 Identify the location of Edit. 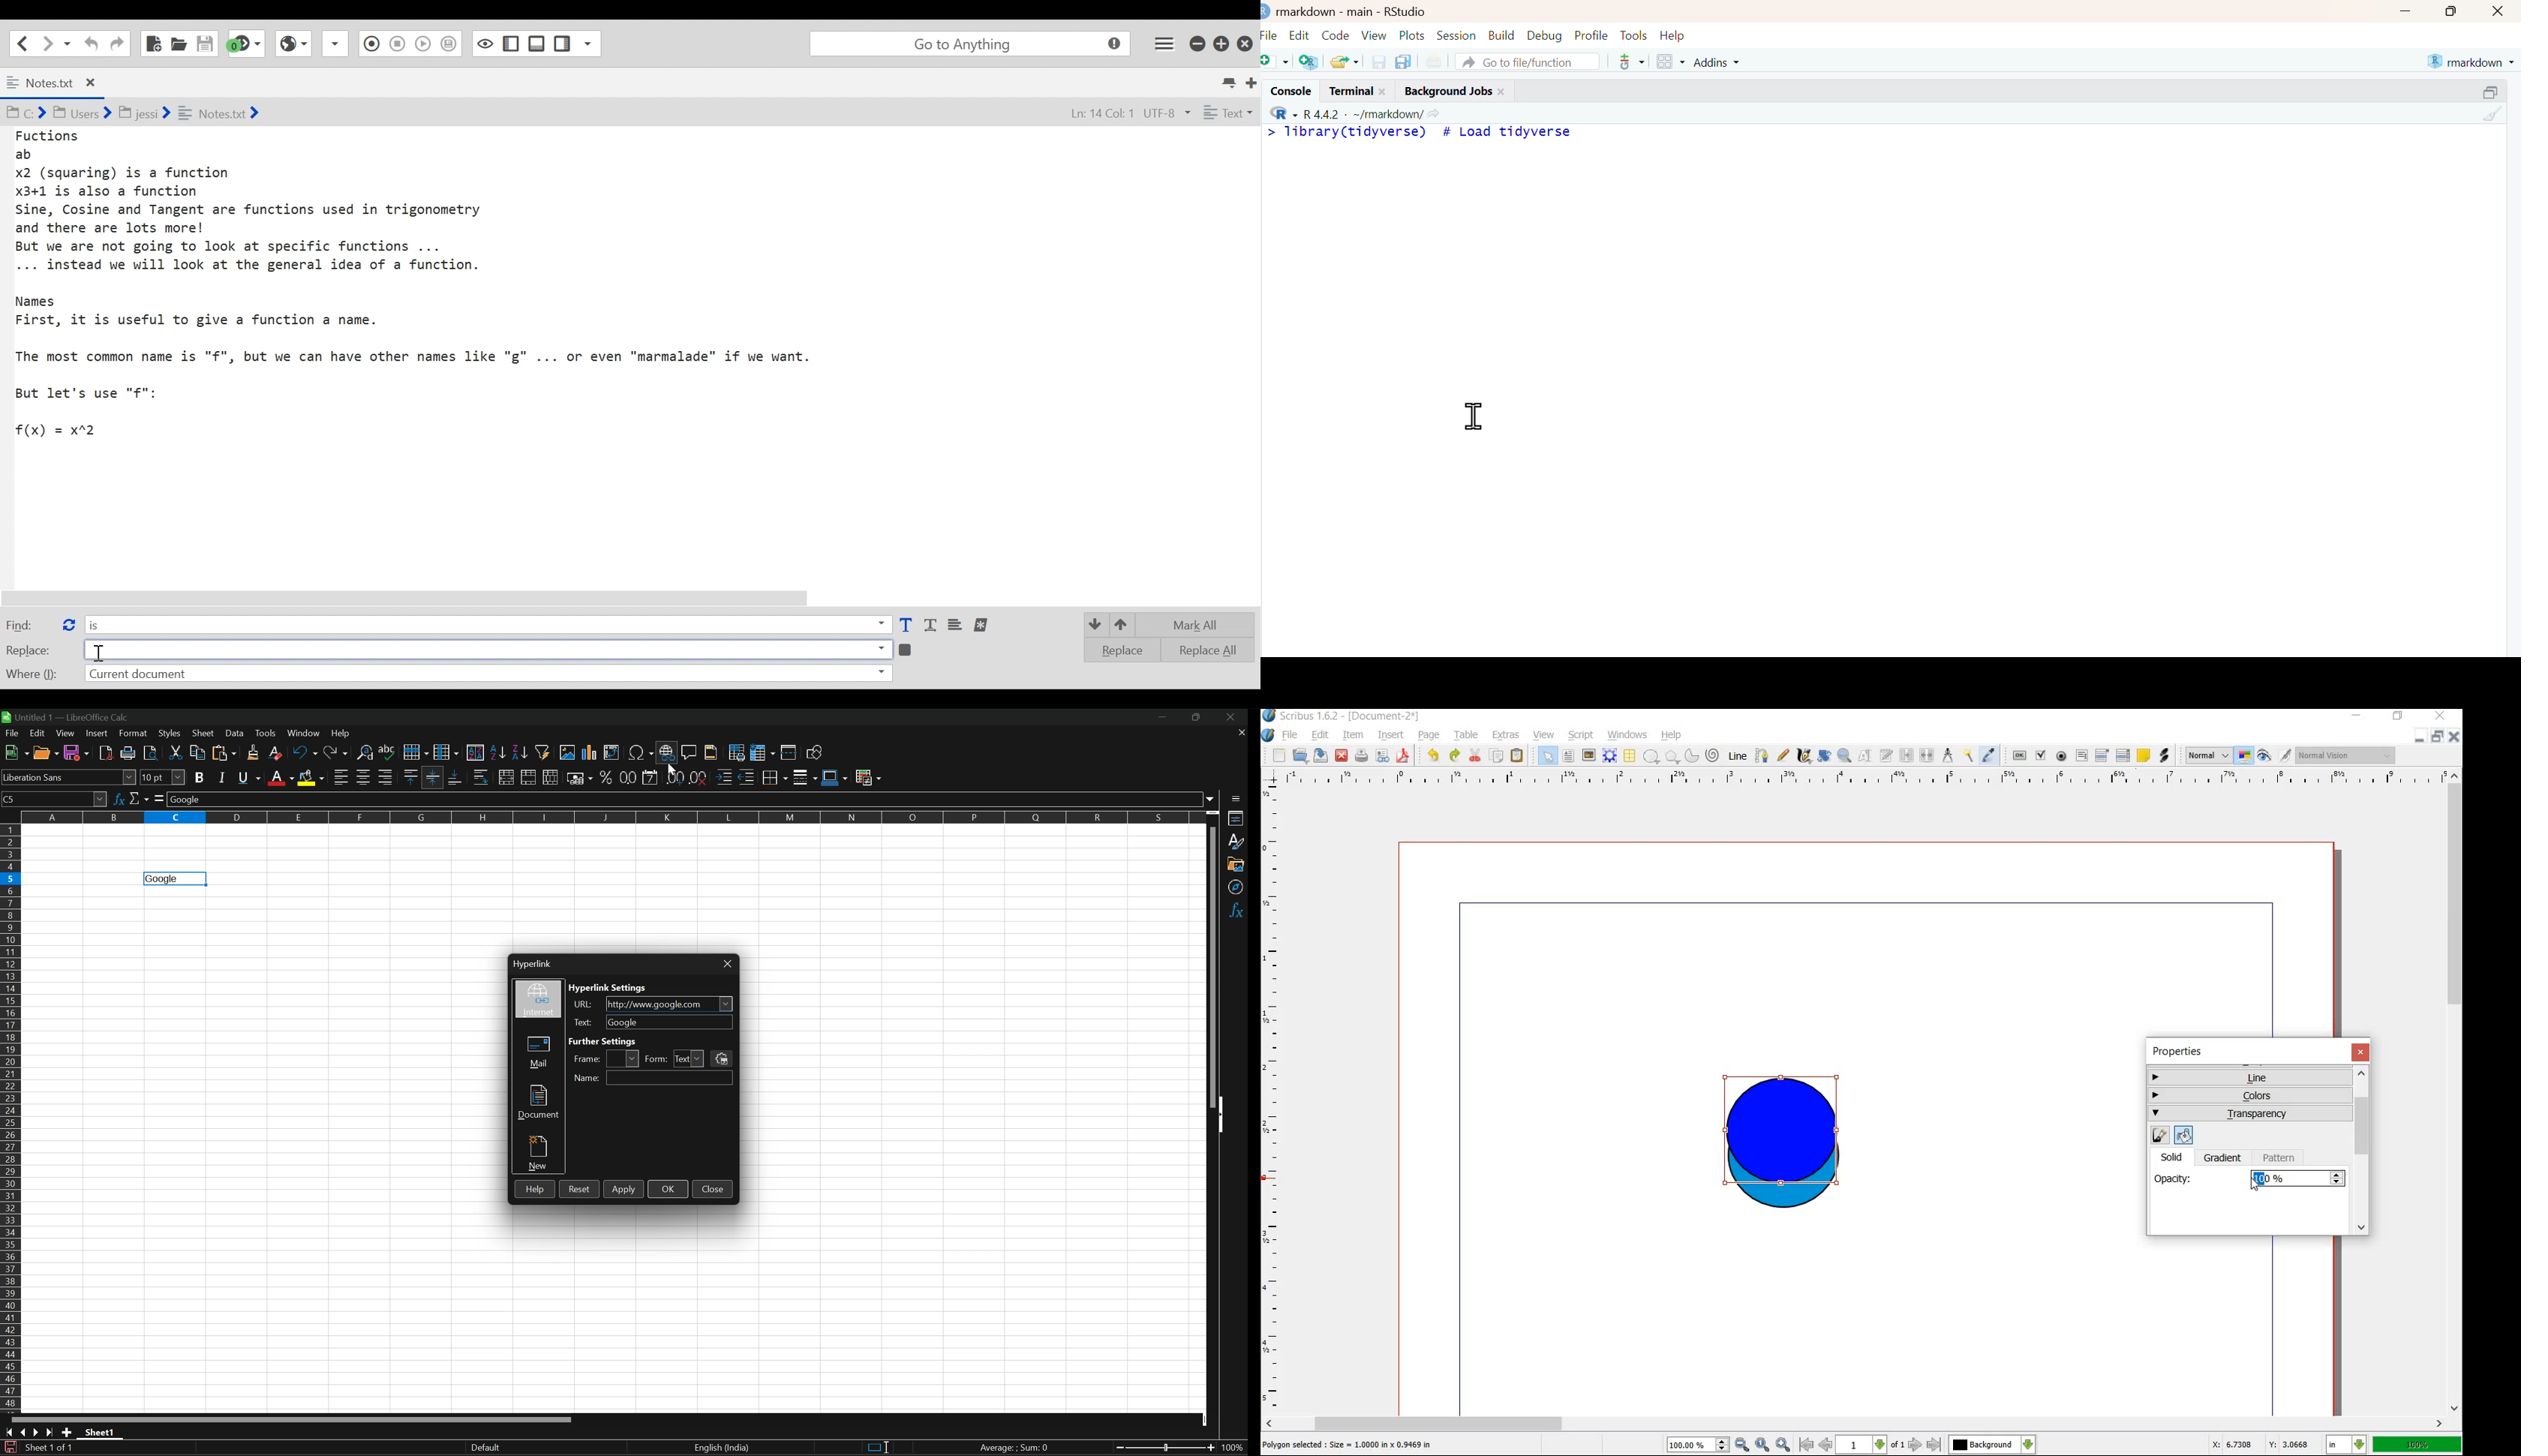
(40, 733).